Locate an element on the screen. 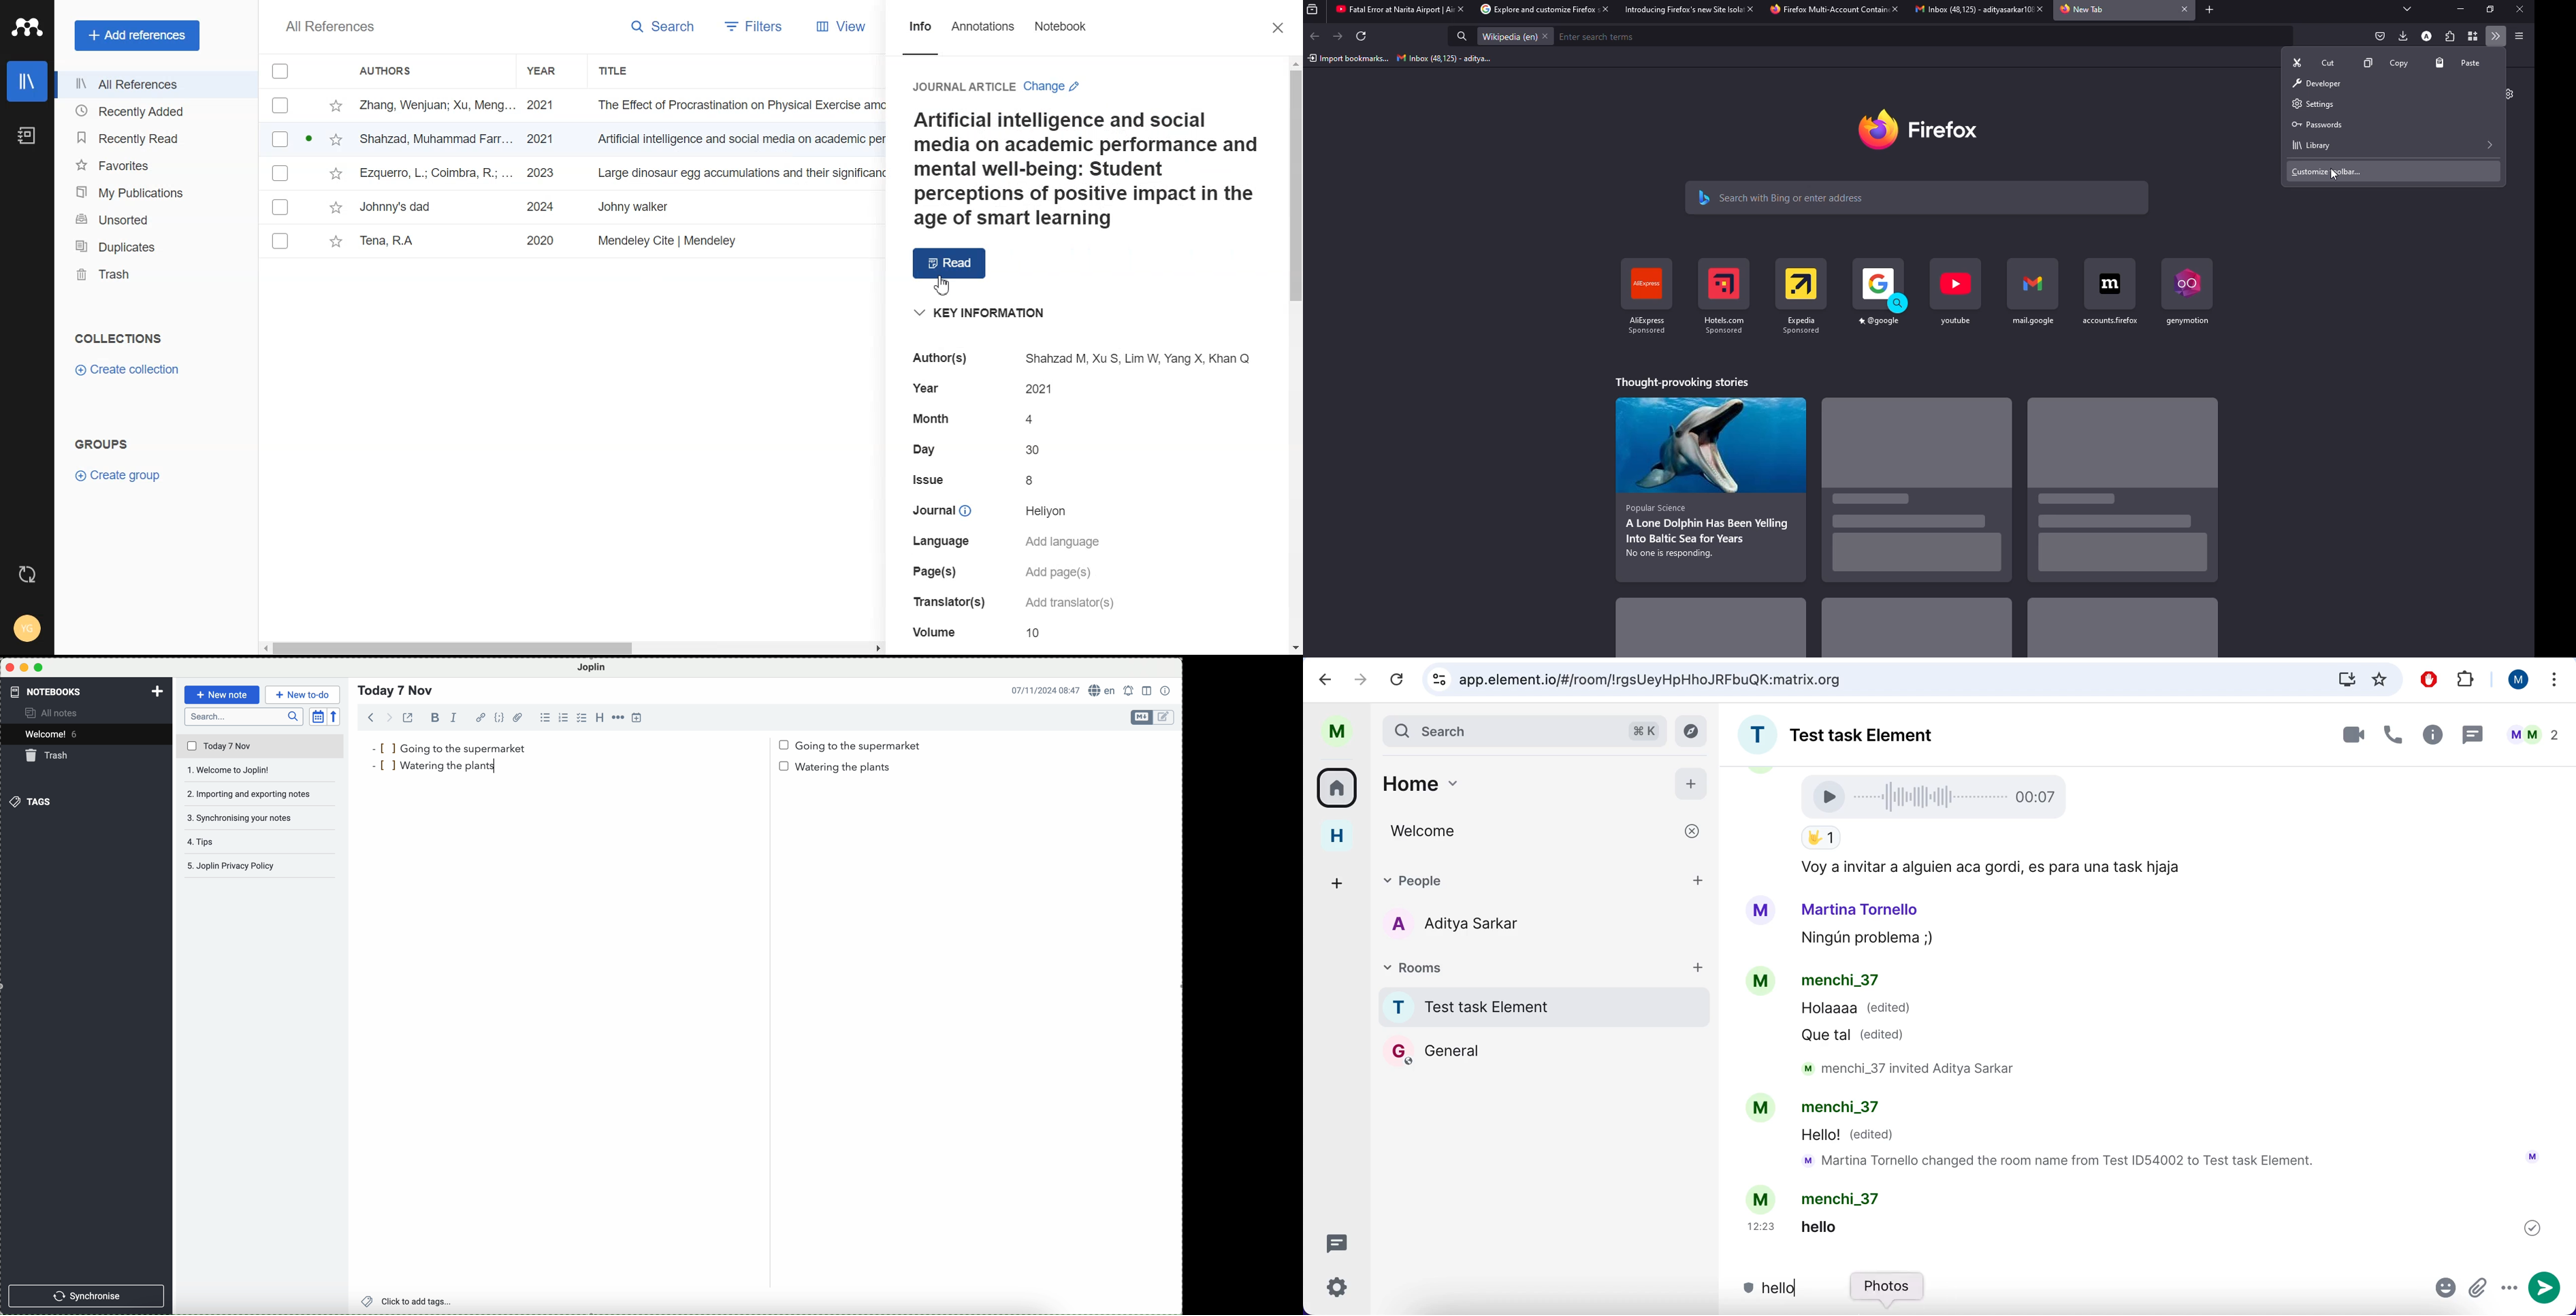 The image size is (2576, 1316). notebooks tab is located at coordinates (53, 692).